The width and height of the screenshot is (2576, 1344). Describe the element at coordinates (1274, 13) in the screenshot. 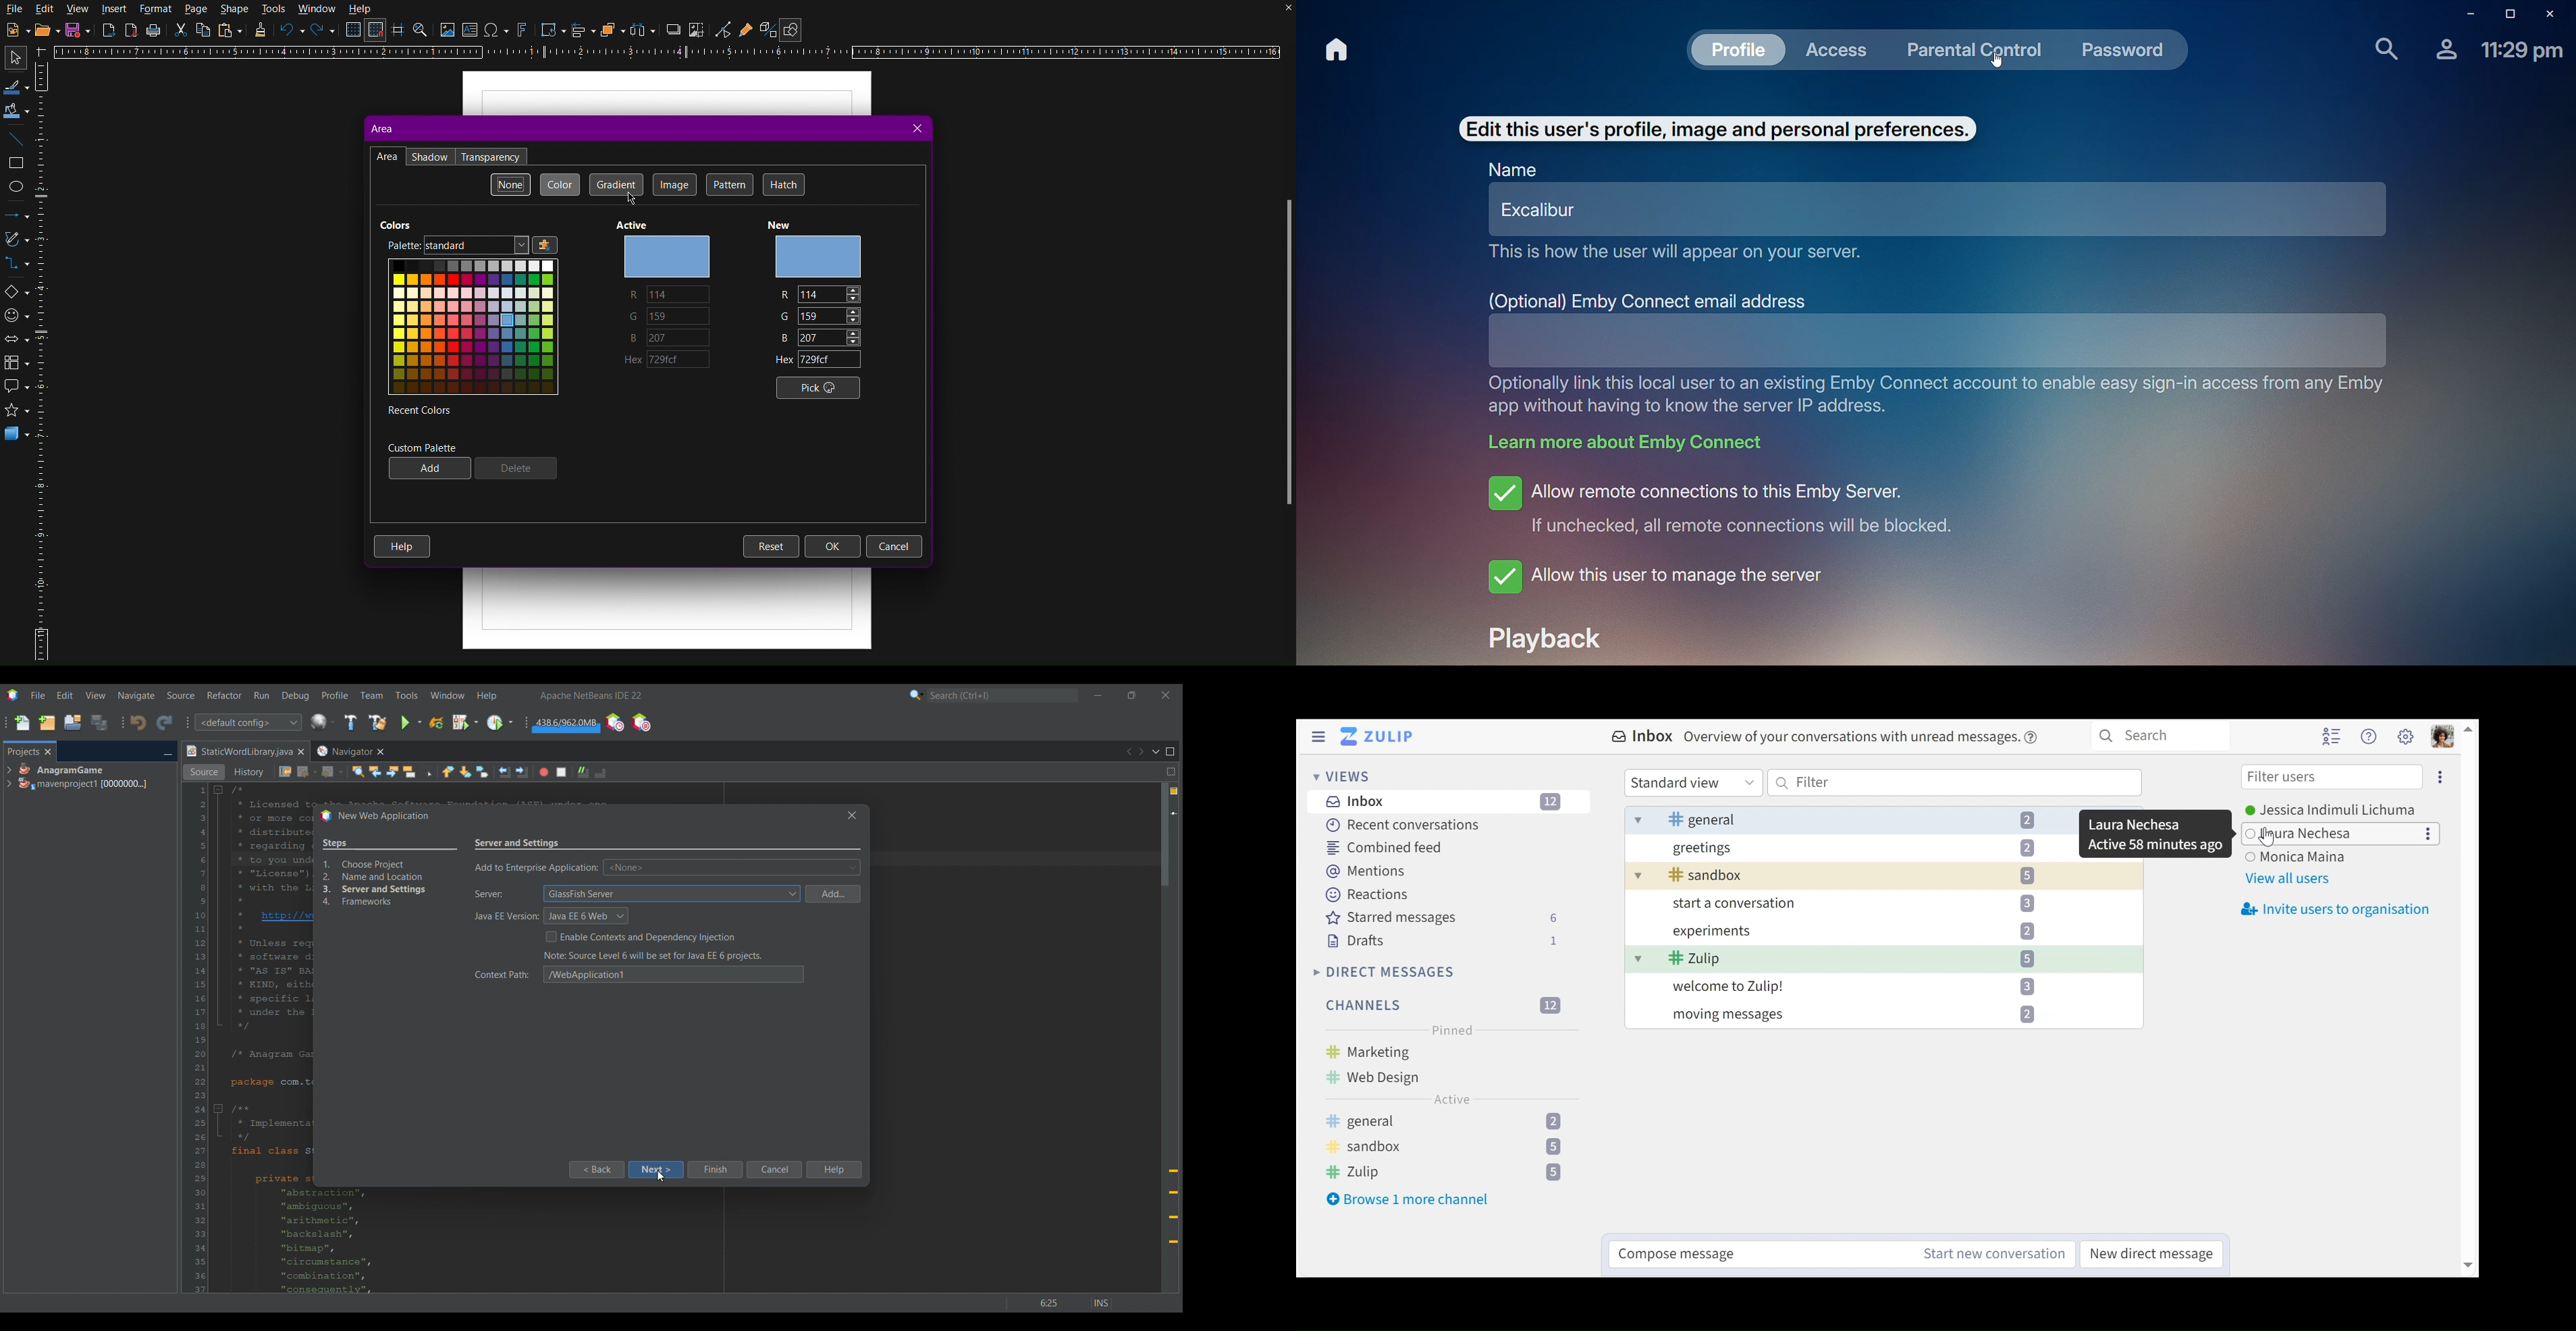

I see `close` at that location.